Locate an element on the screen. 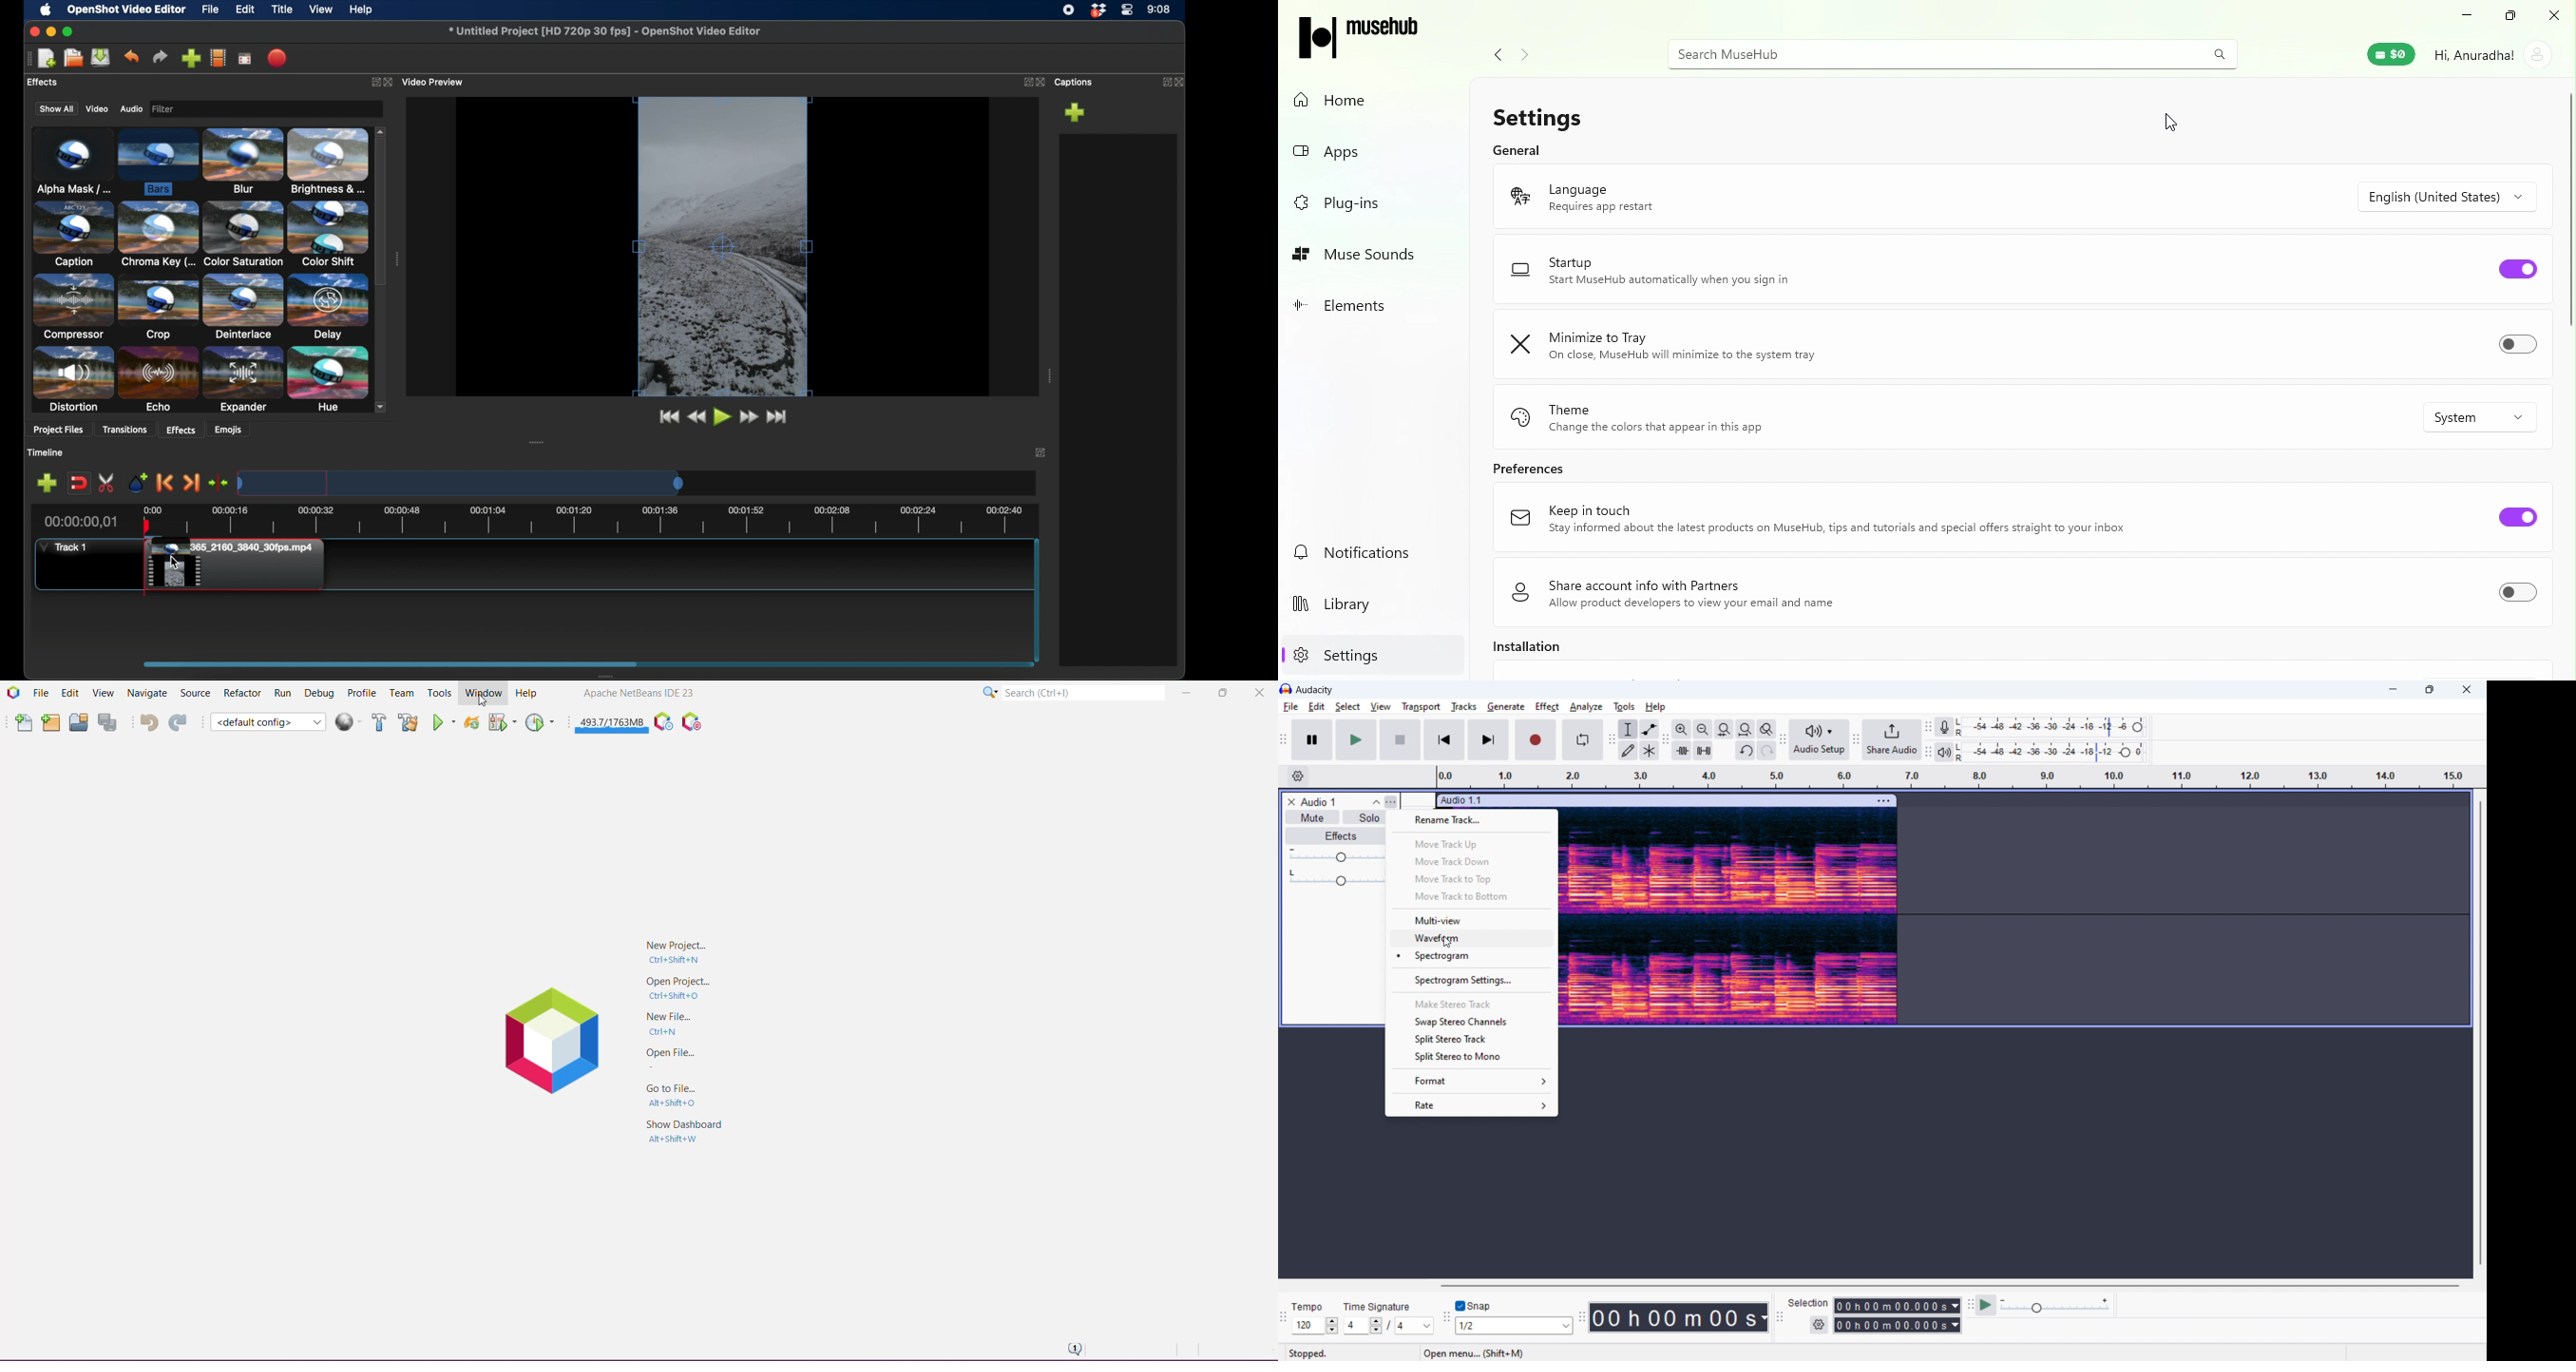  add marker is located at coordinates (139, 483).